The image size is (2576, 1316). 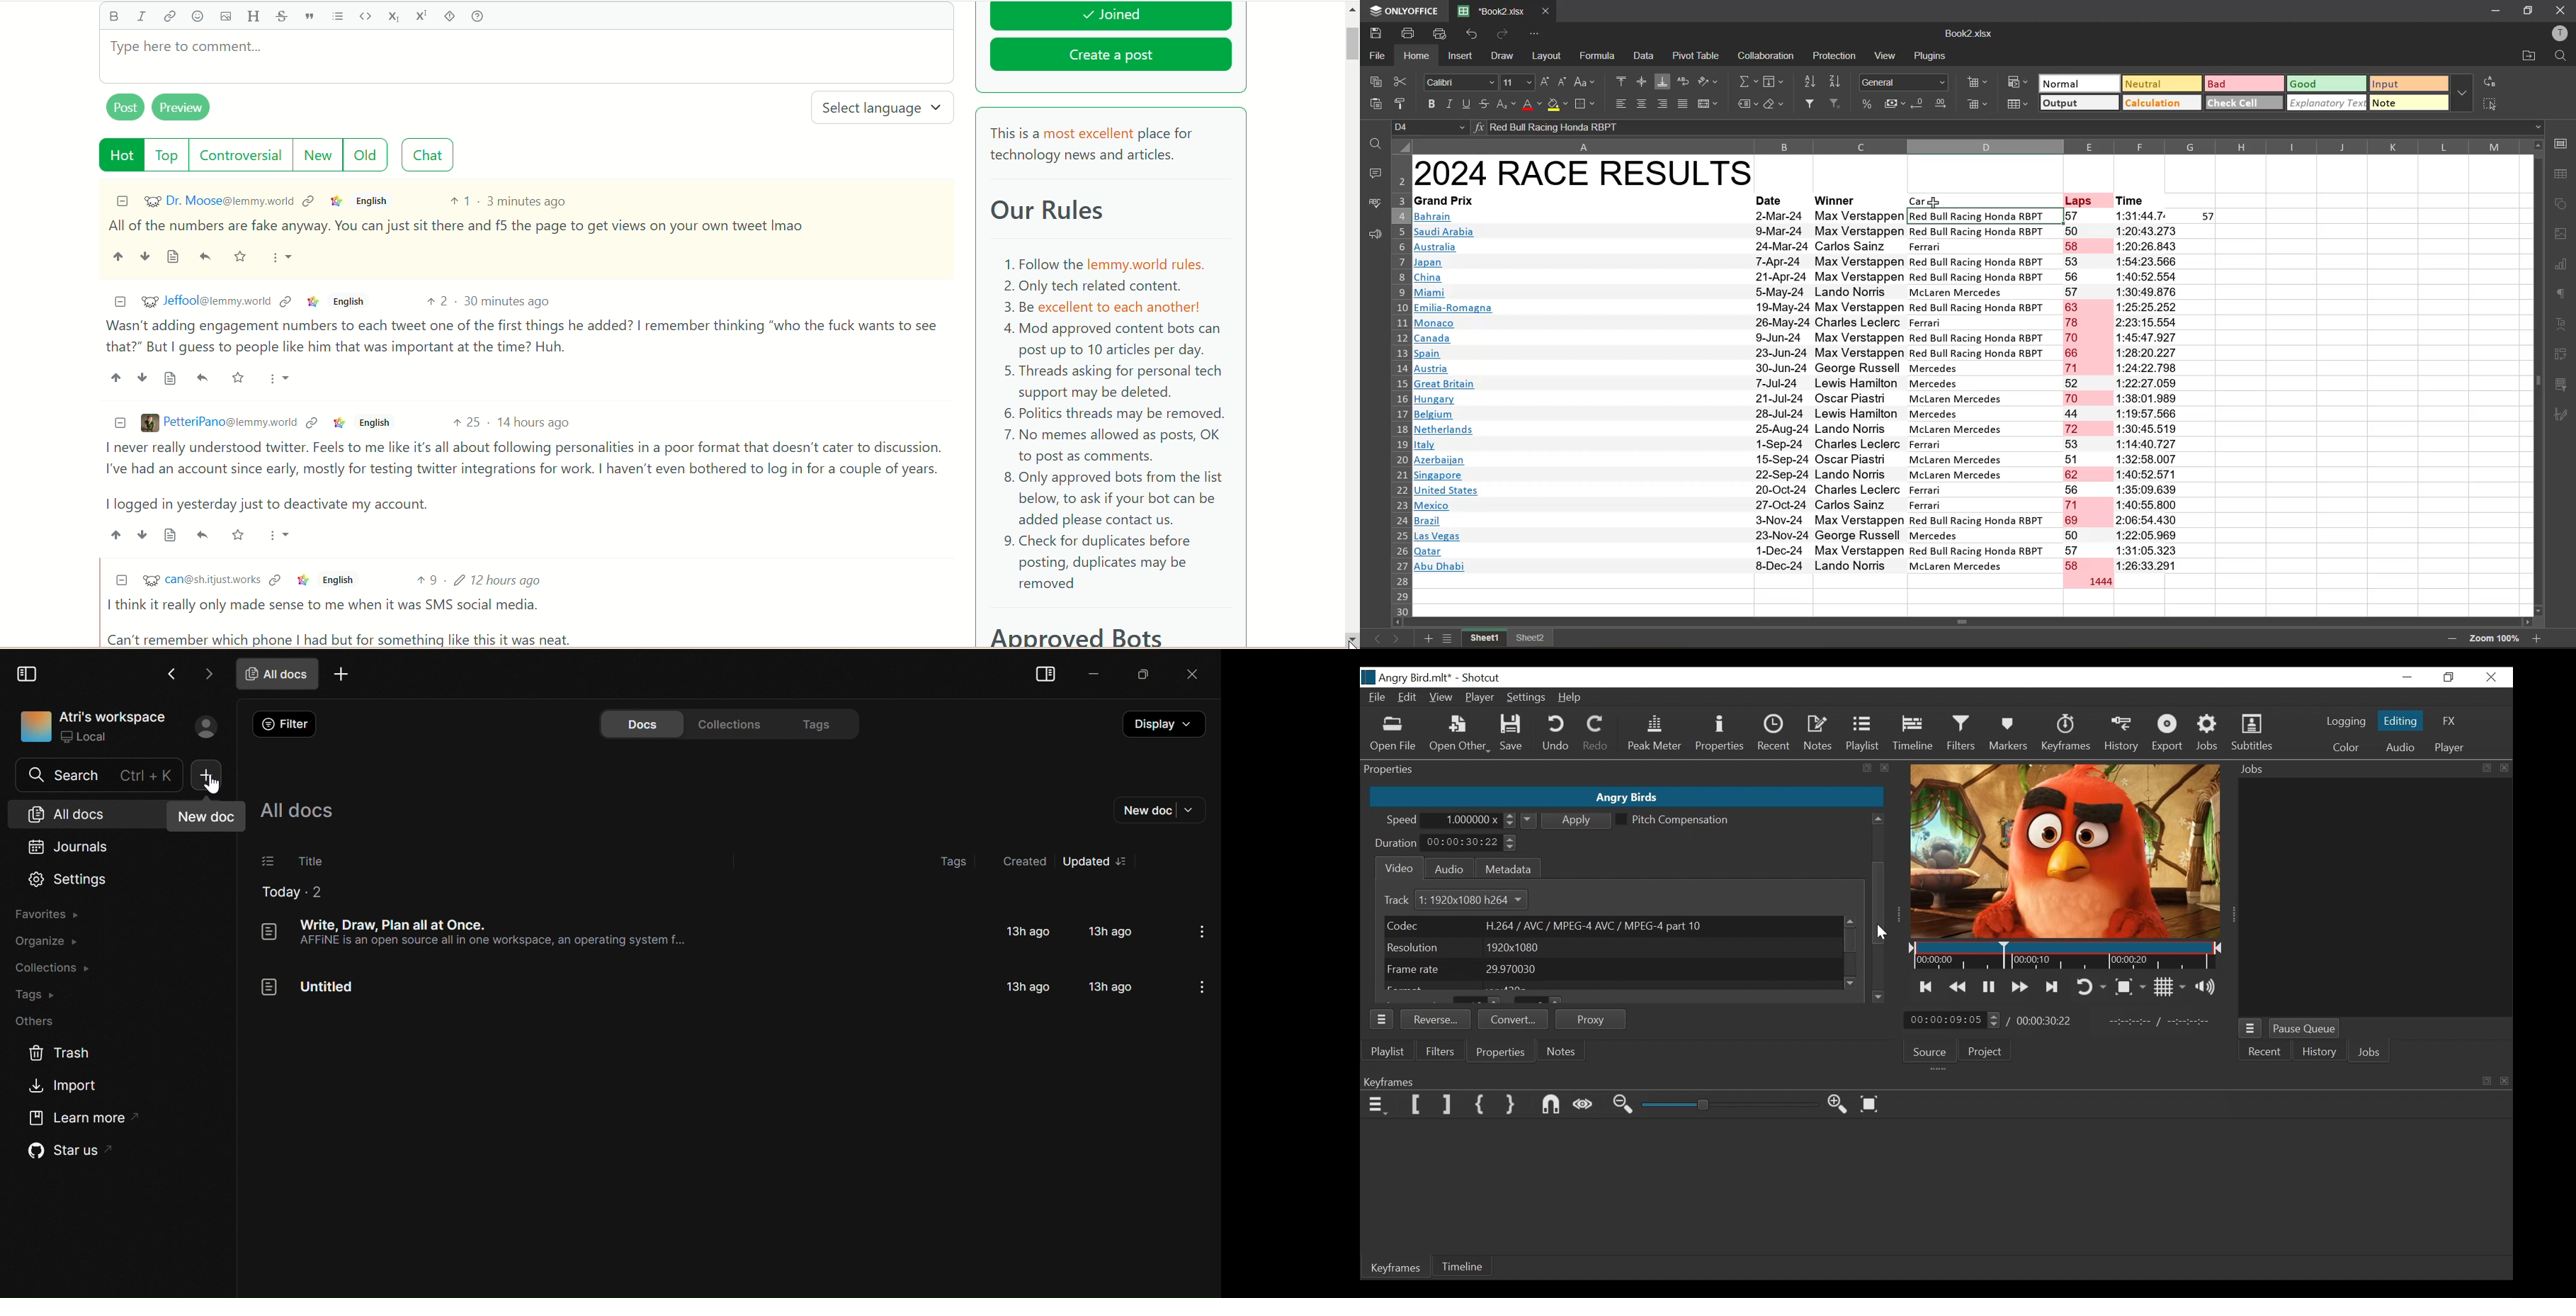 I want to click on replace, so click(x=2489, y=82).